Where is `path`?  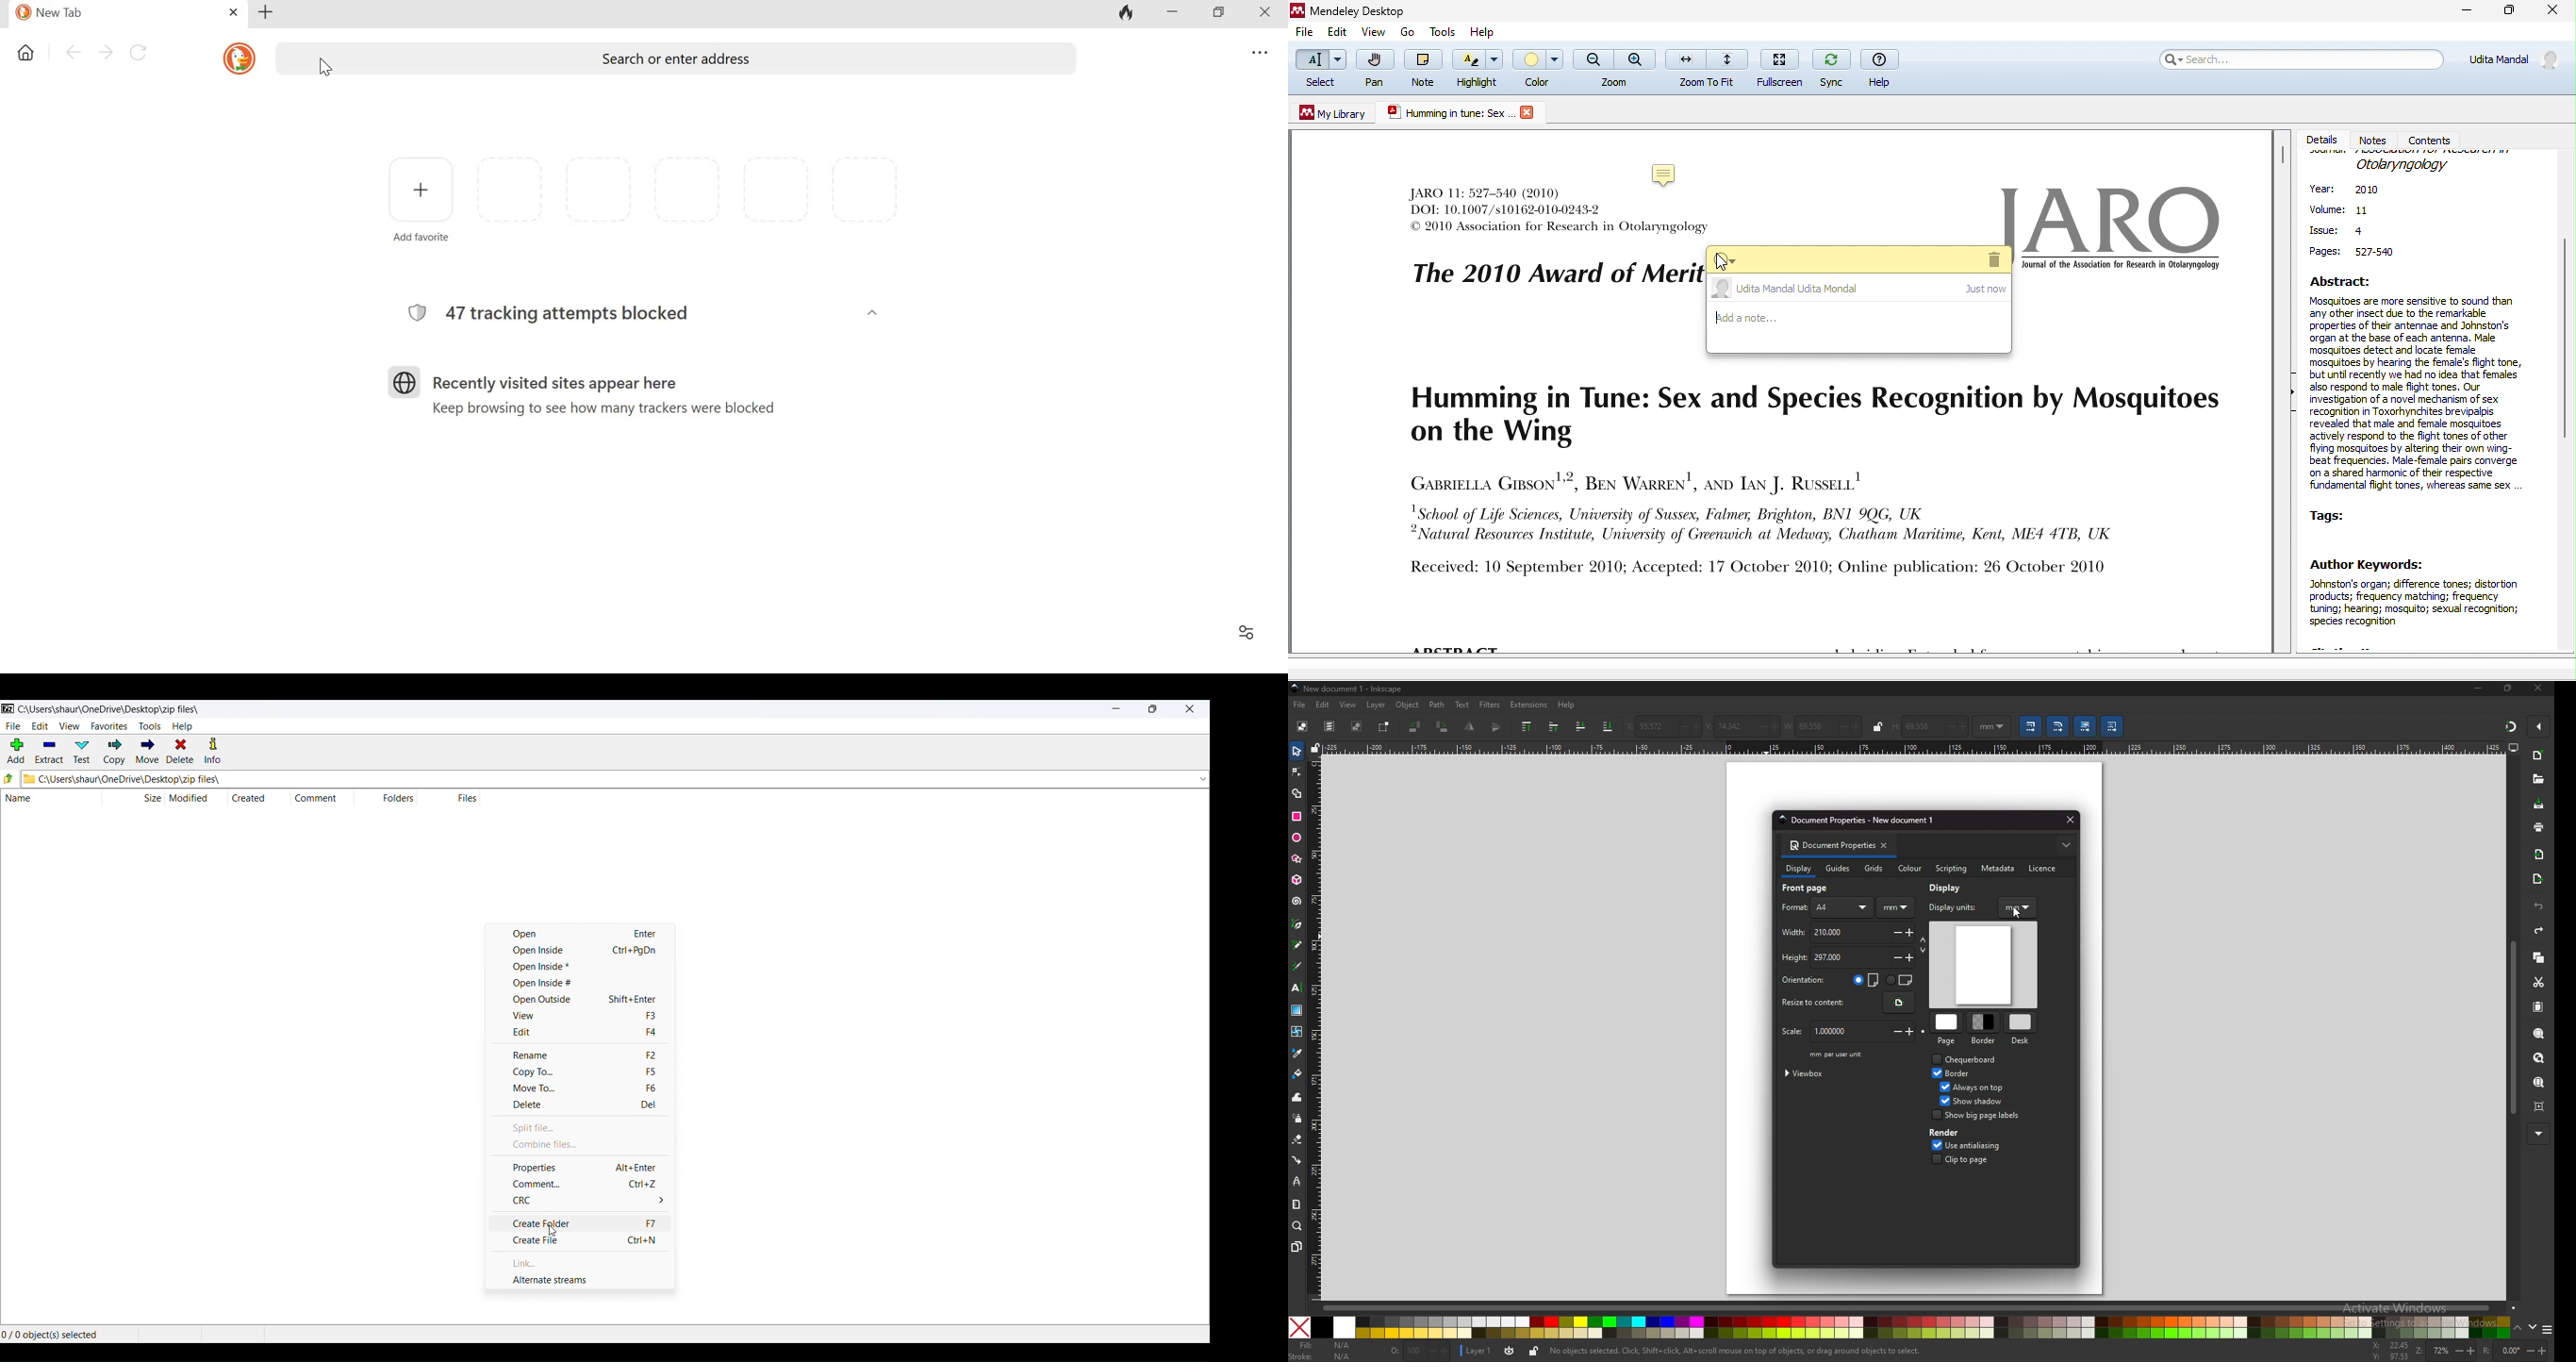 path is located at coordinates (1436, 705).